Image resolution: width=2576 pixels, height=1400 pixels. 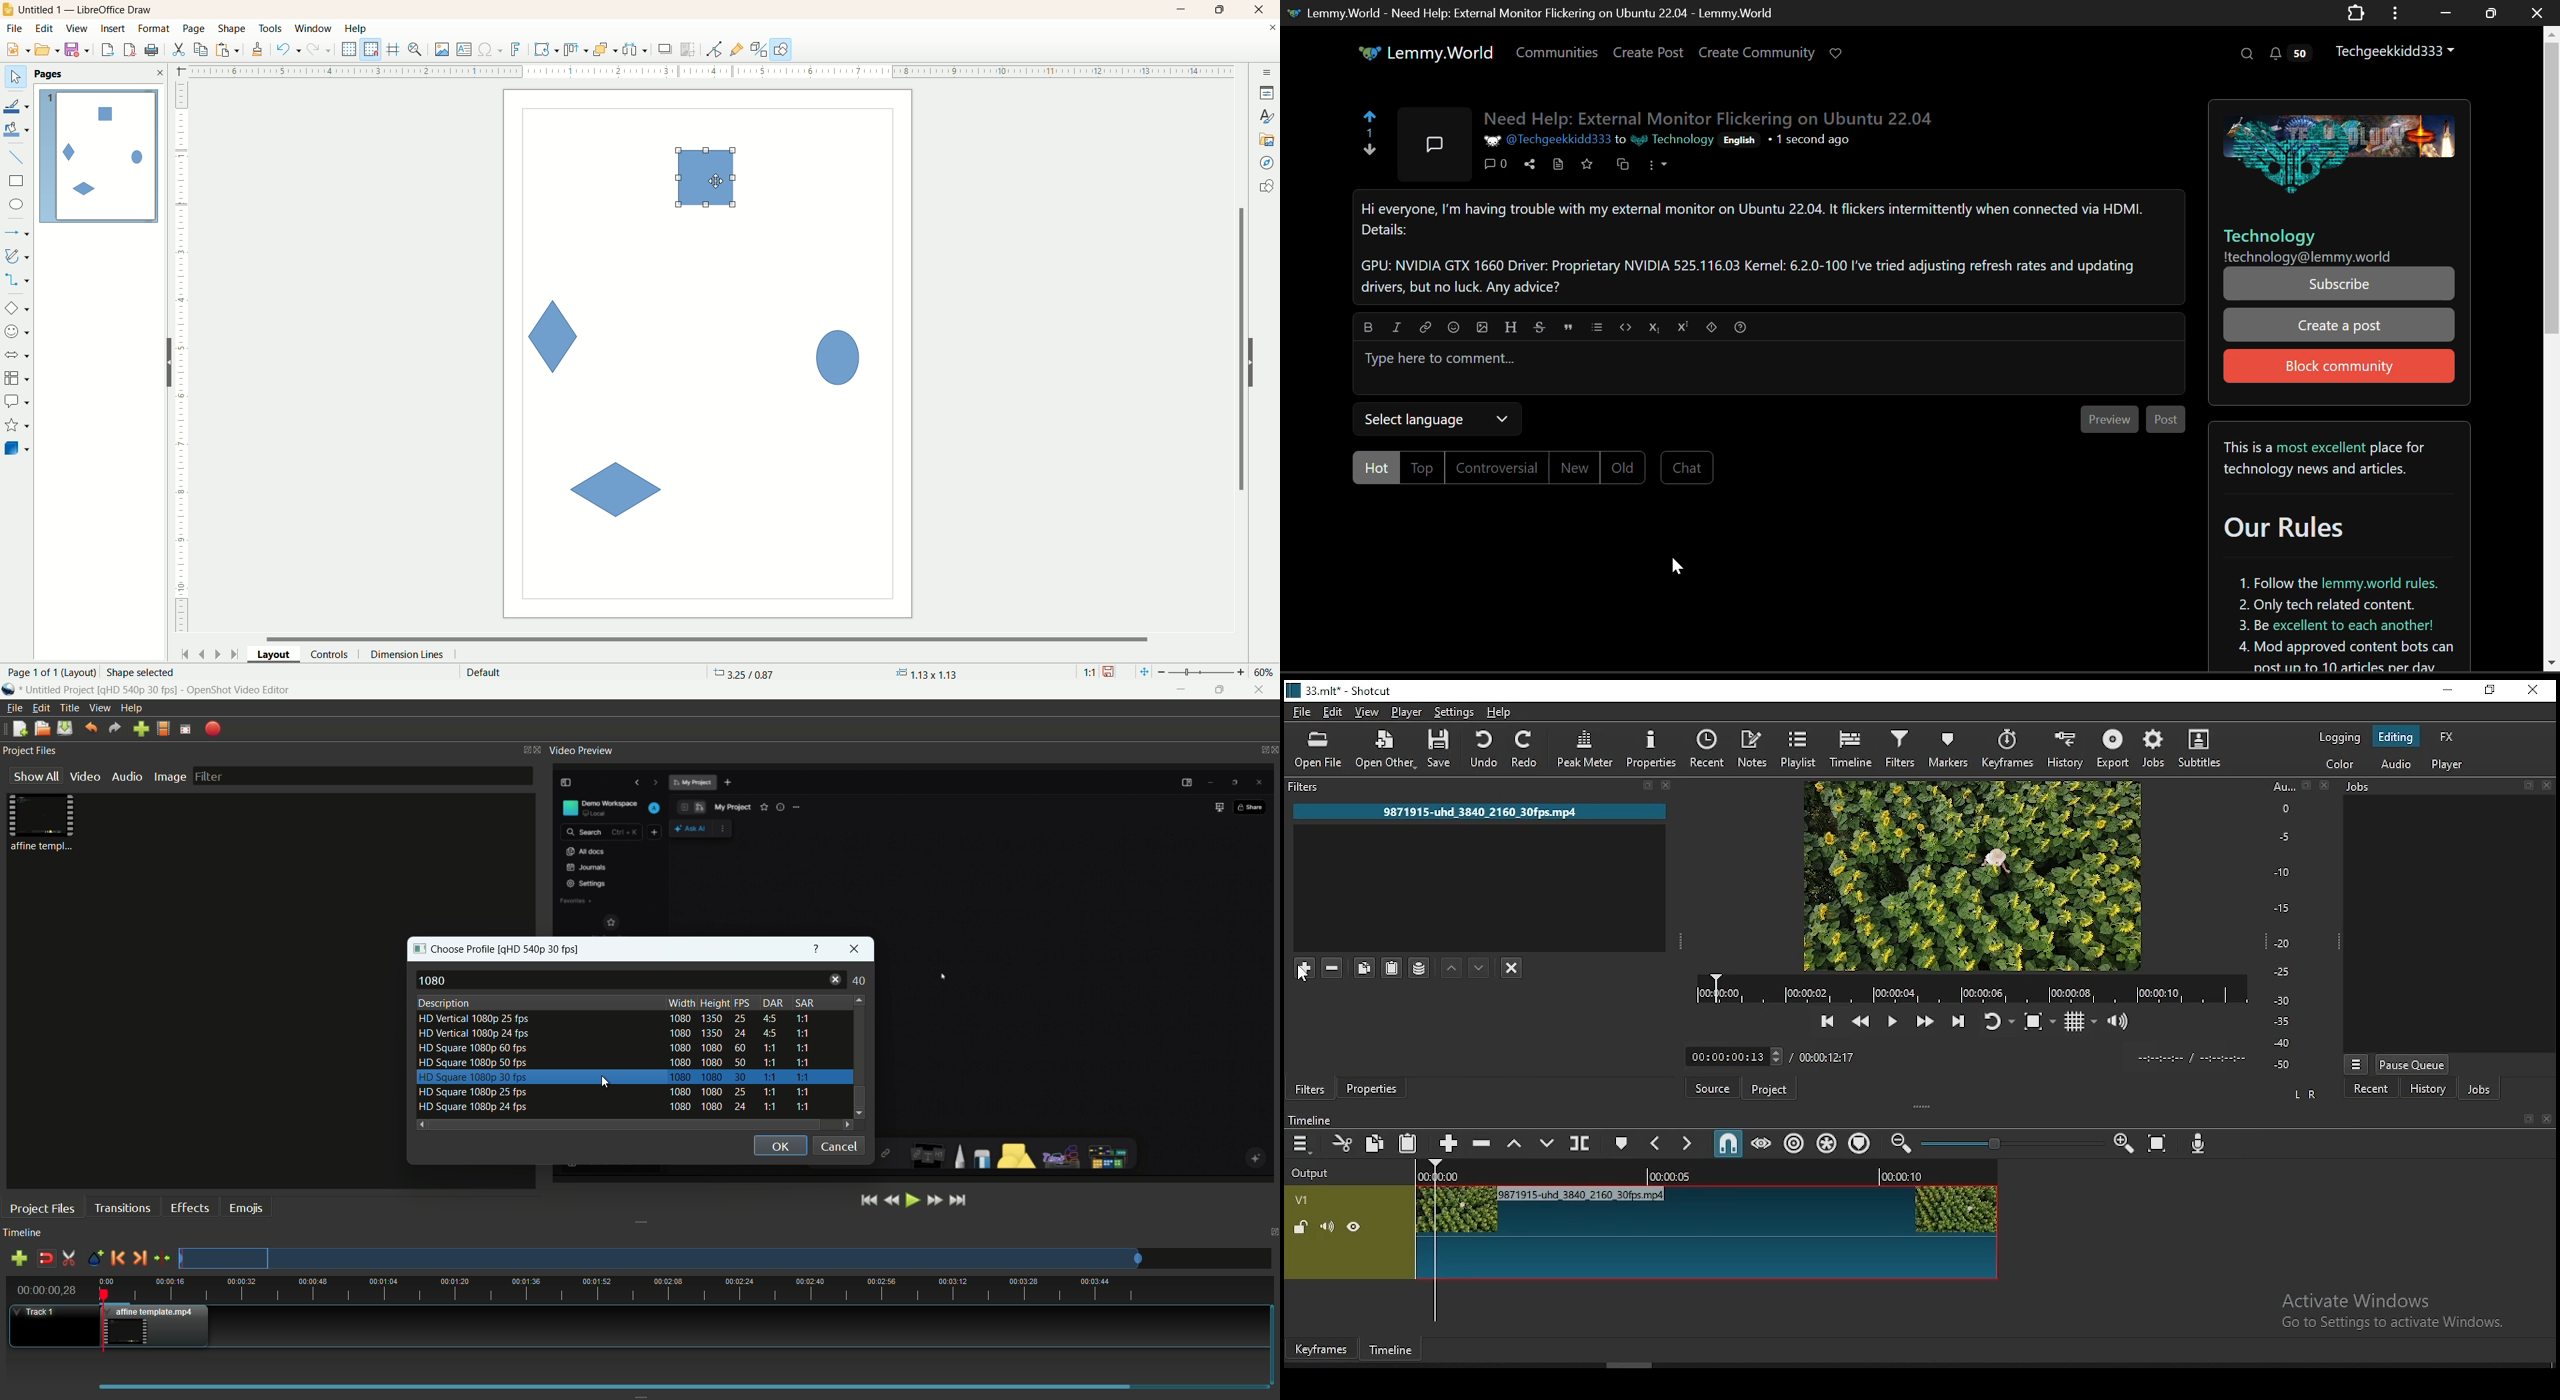 I want to click on edit, so click(x=45, y=29).